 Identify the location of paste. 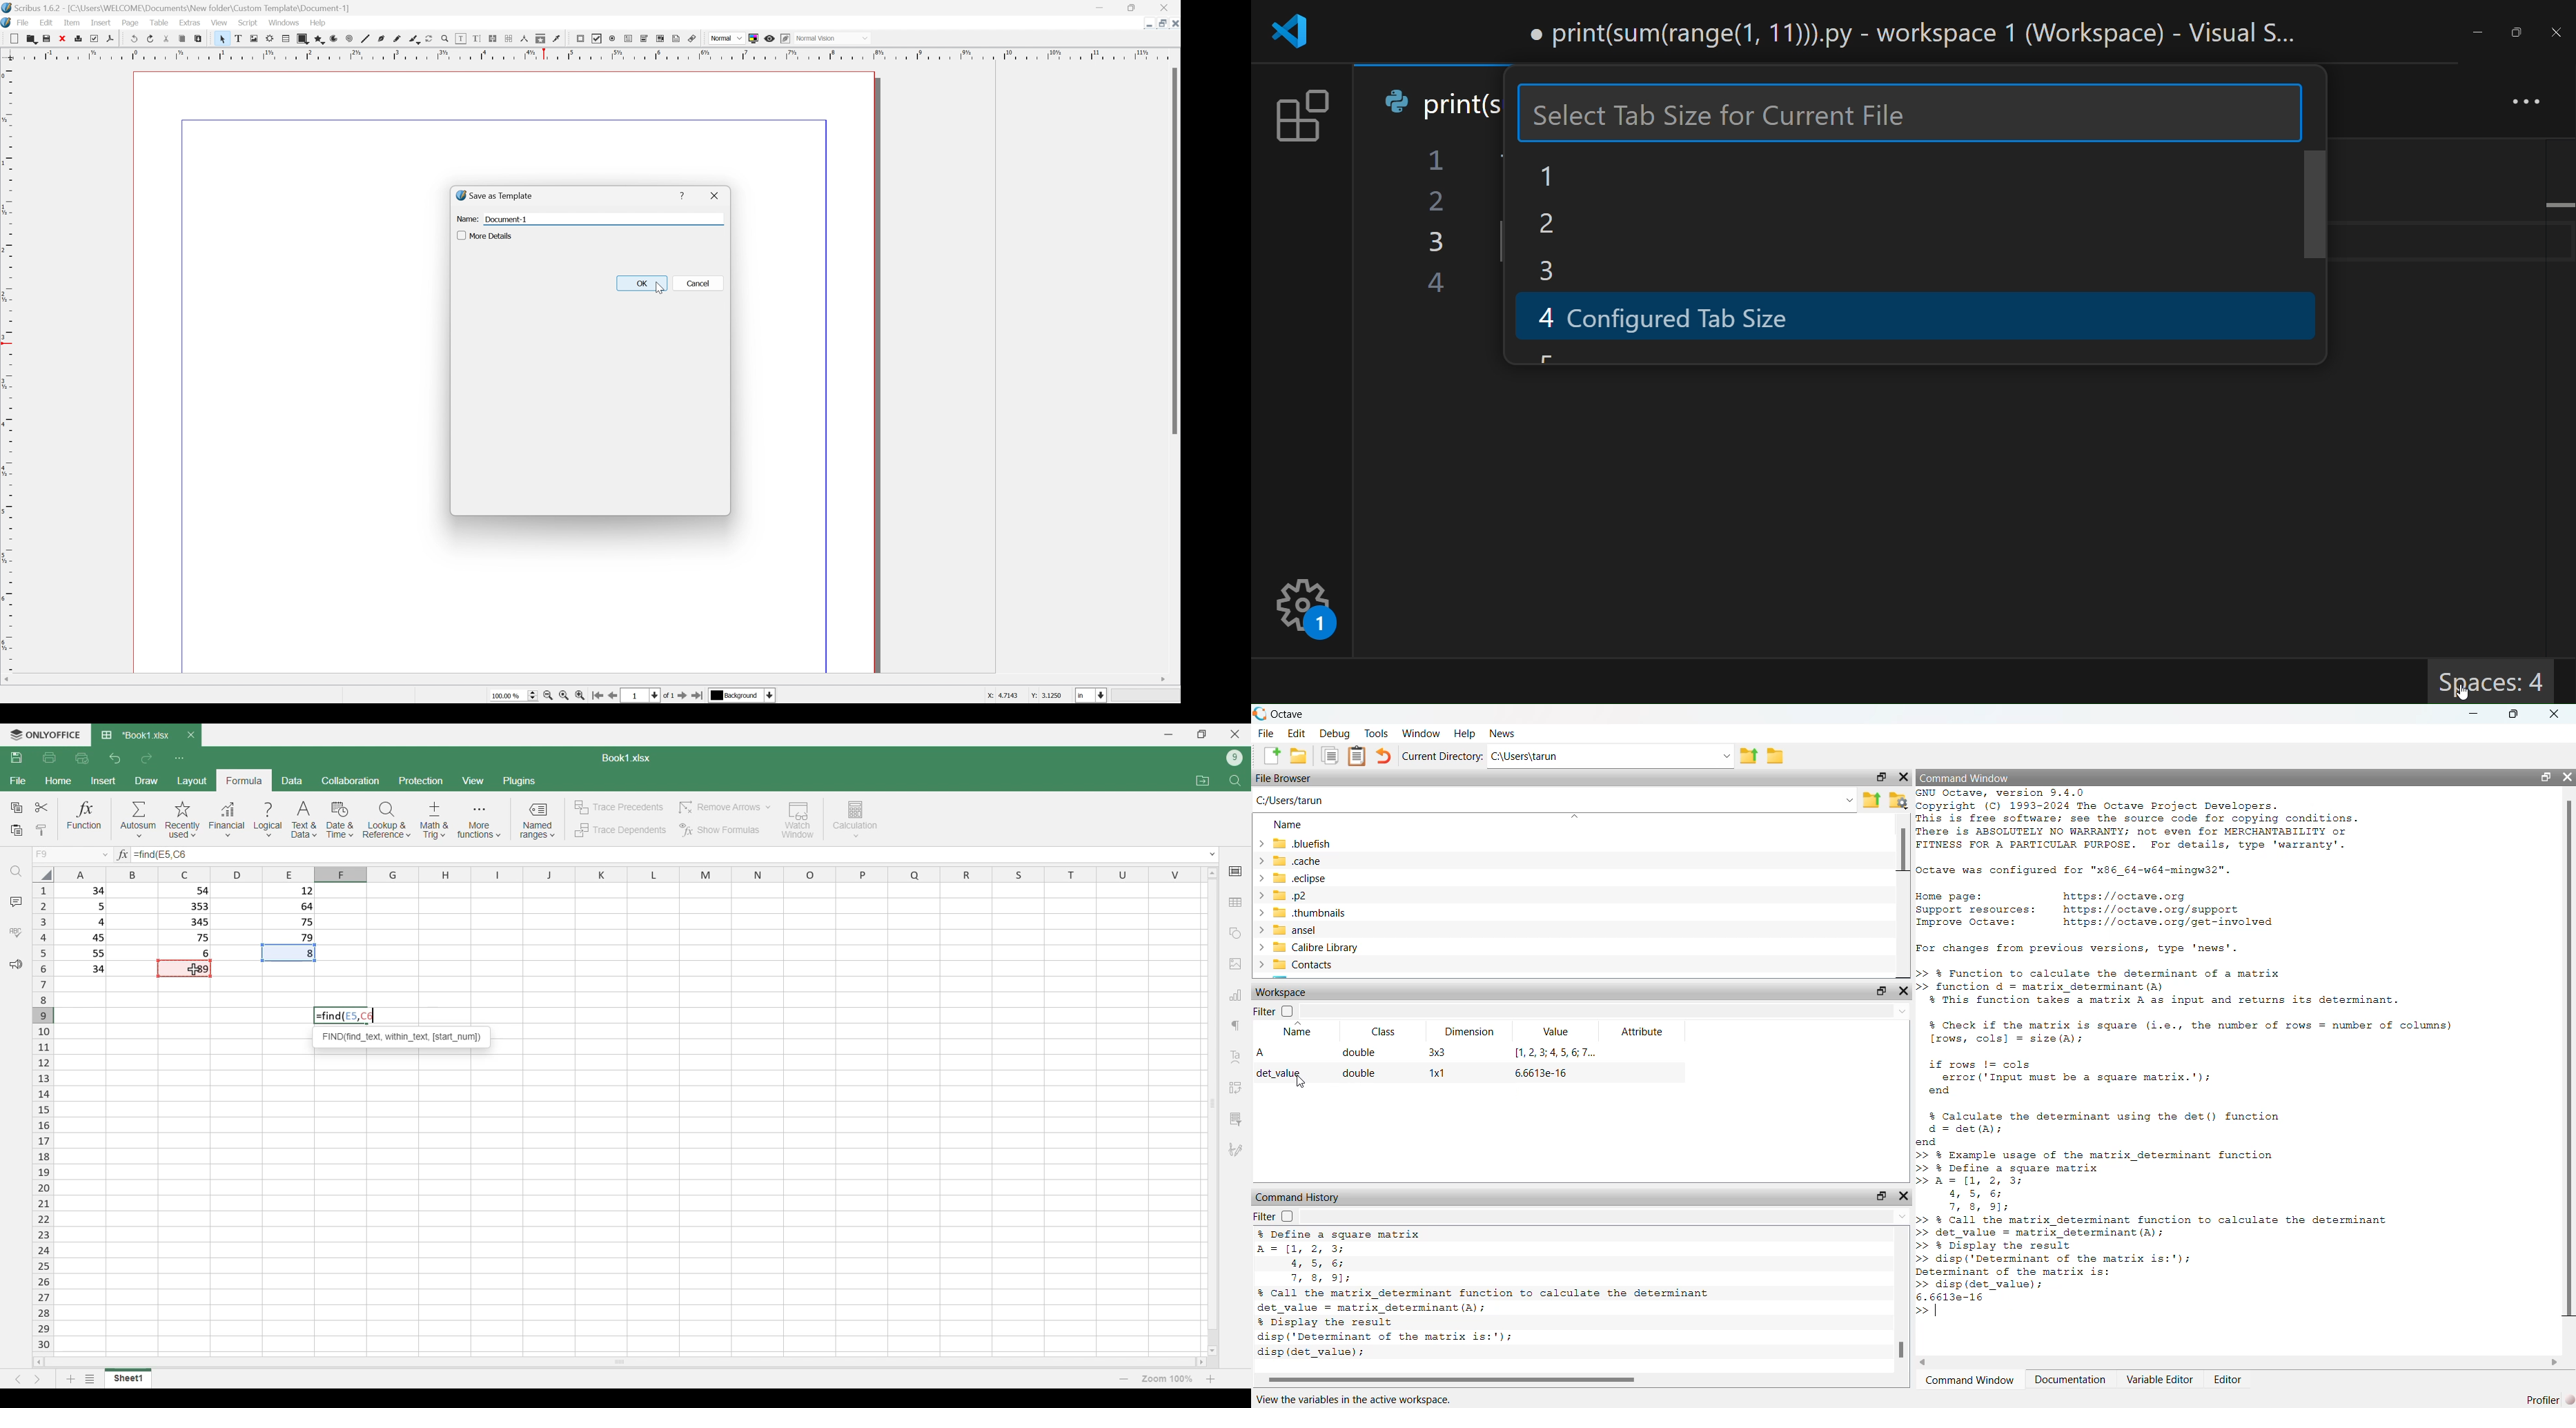
(201, 39).